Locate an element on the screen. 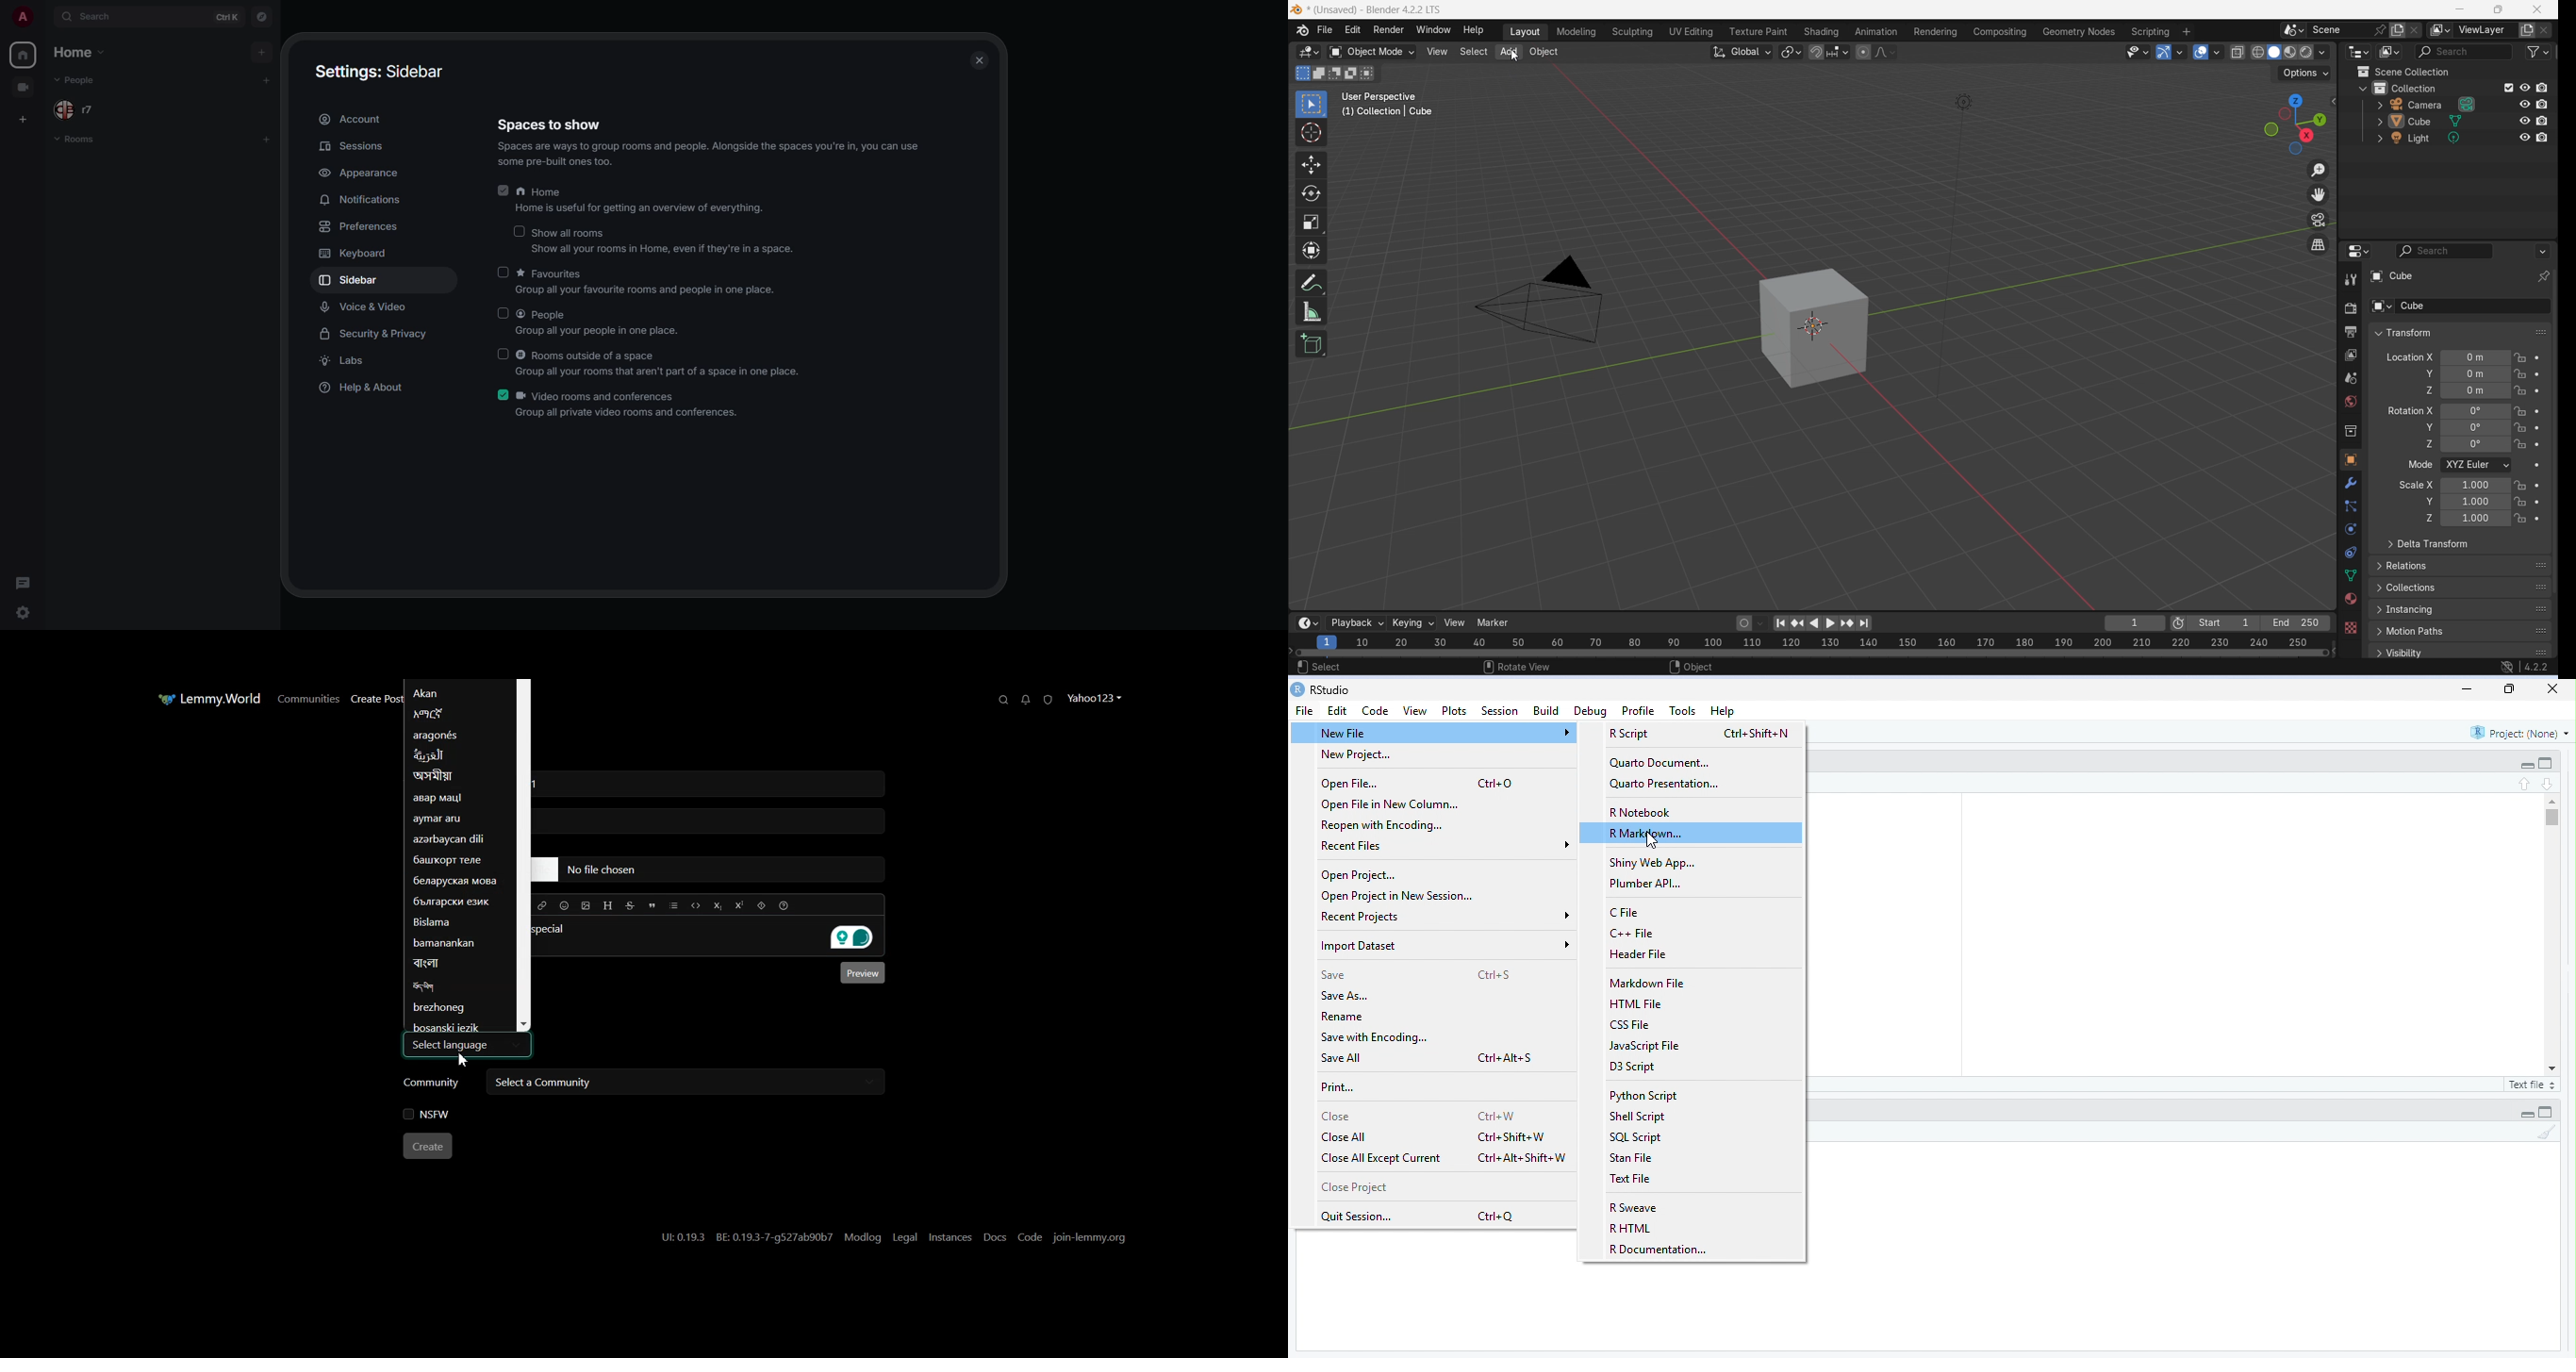 The image size is (2576, 1372). physics is located at coordinates (2353, 529).